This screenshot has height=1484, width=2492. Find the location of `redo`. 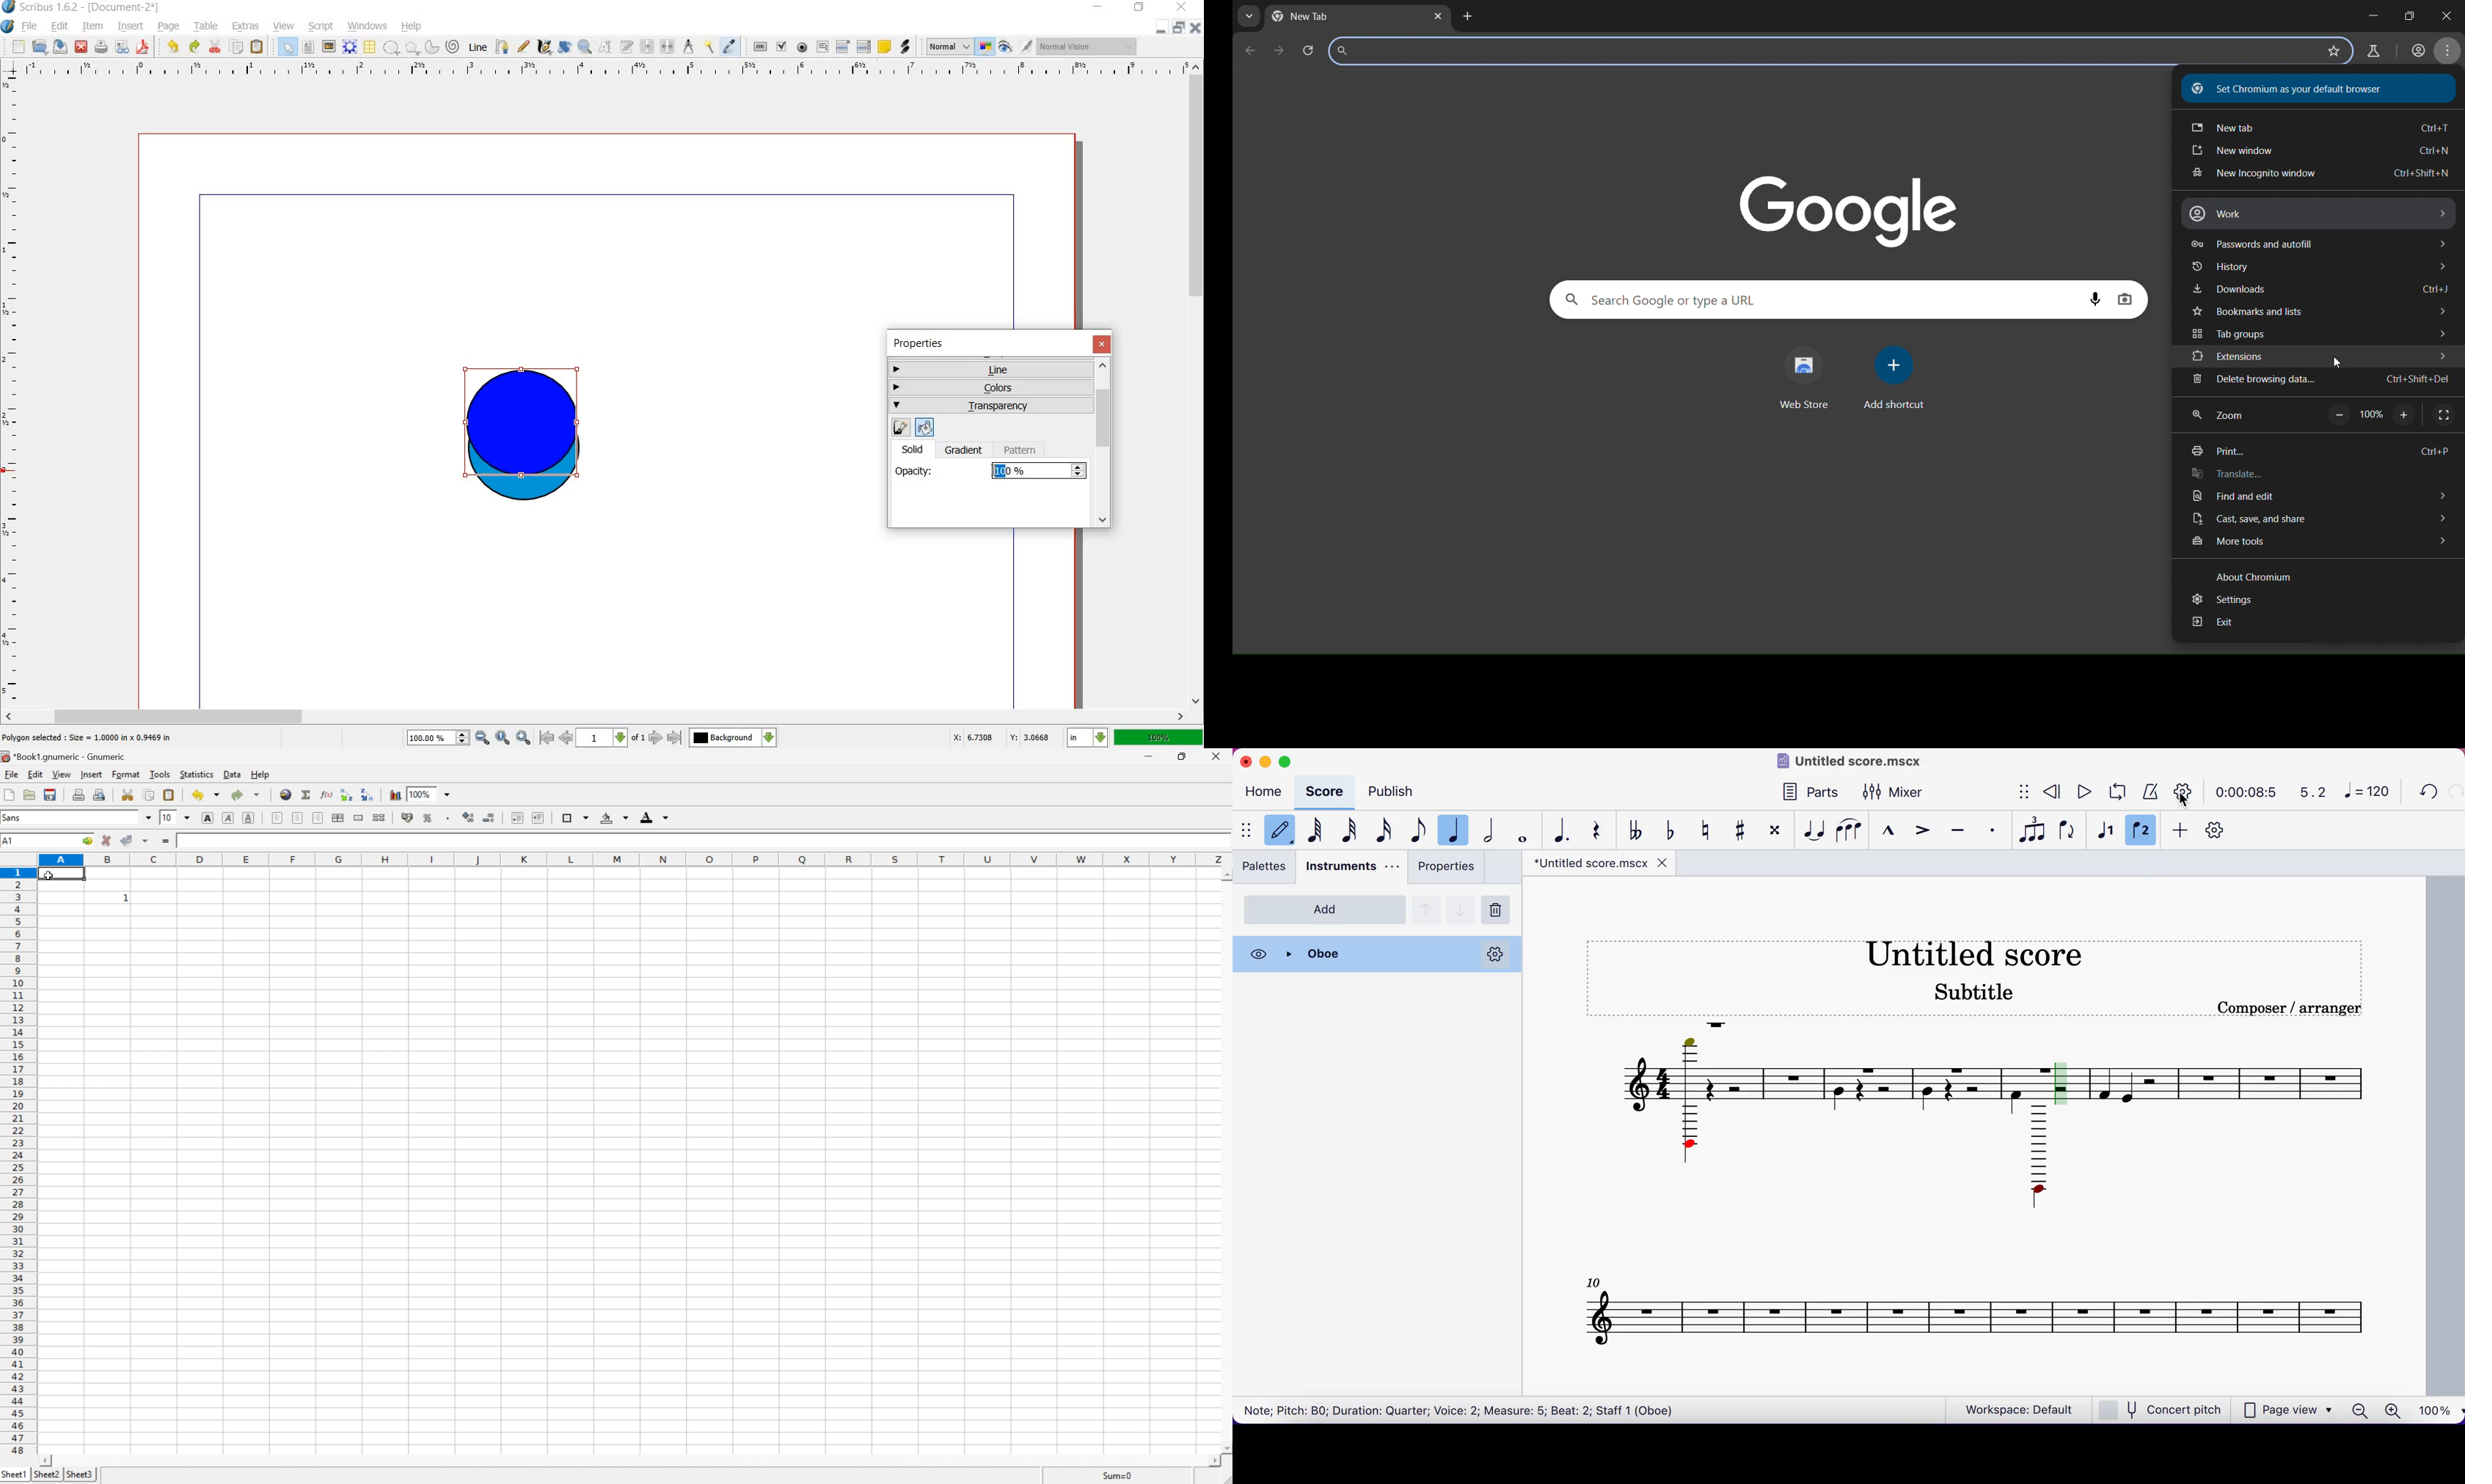

redo is located at coordinates (194, 47).